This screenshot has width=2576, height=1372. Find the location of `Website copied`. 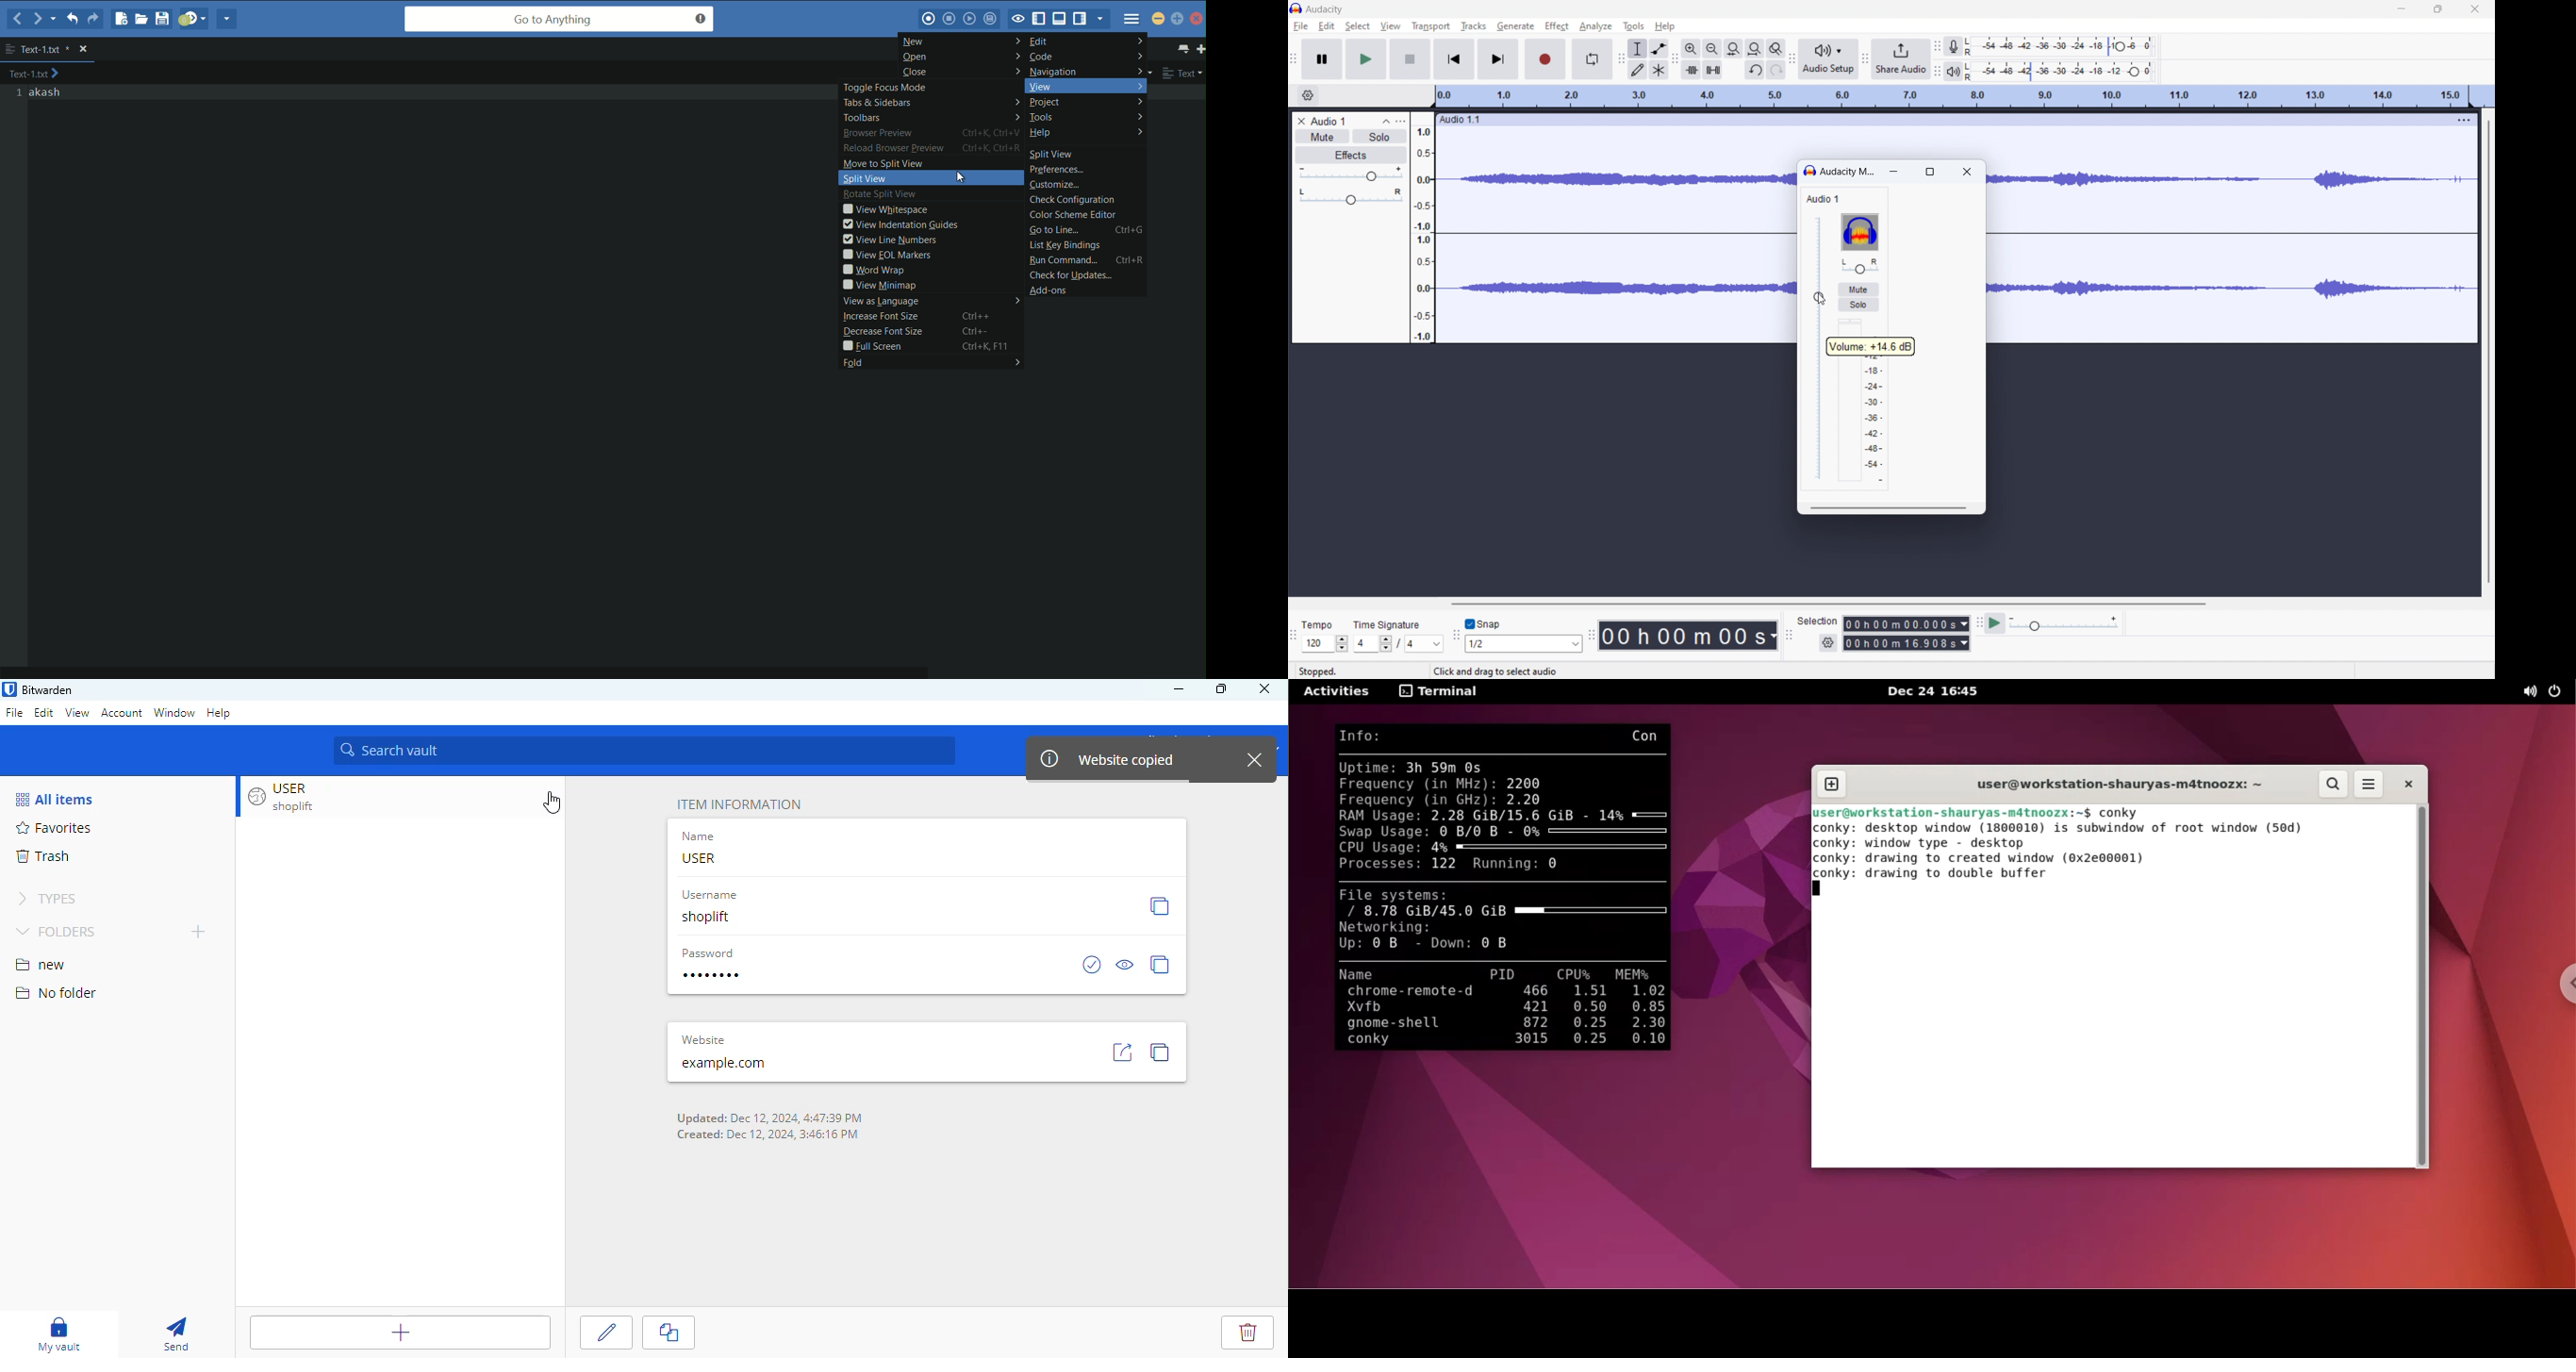

Website copied is located at coordinates (1101, 757).